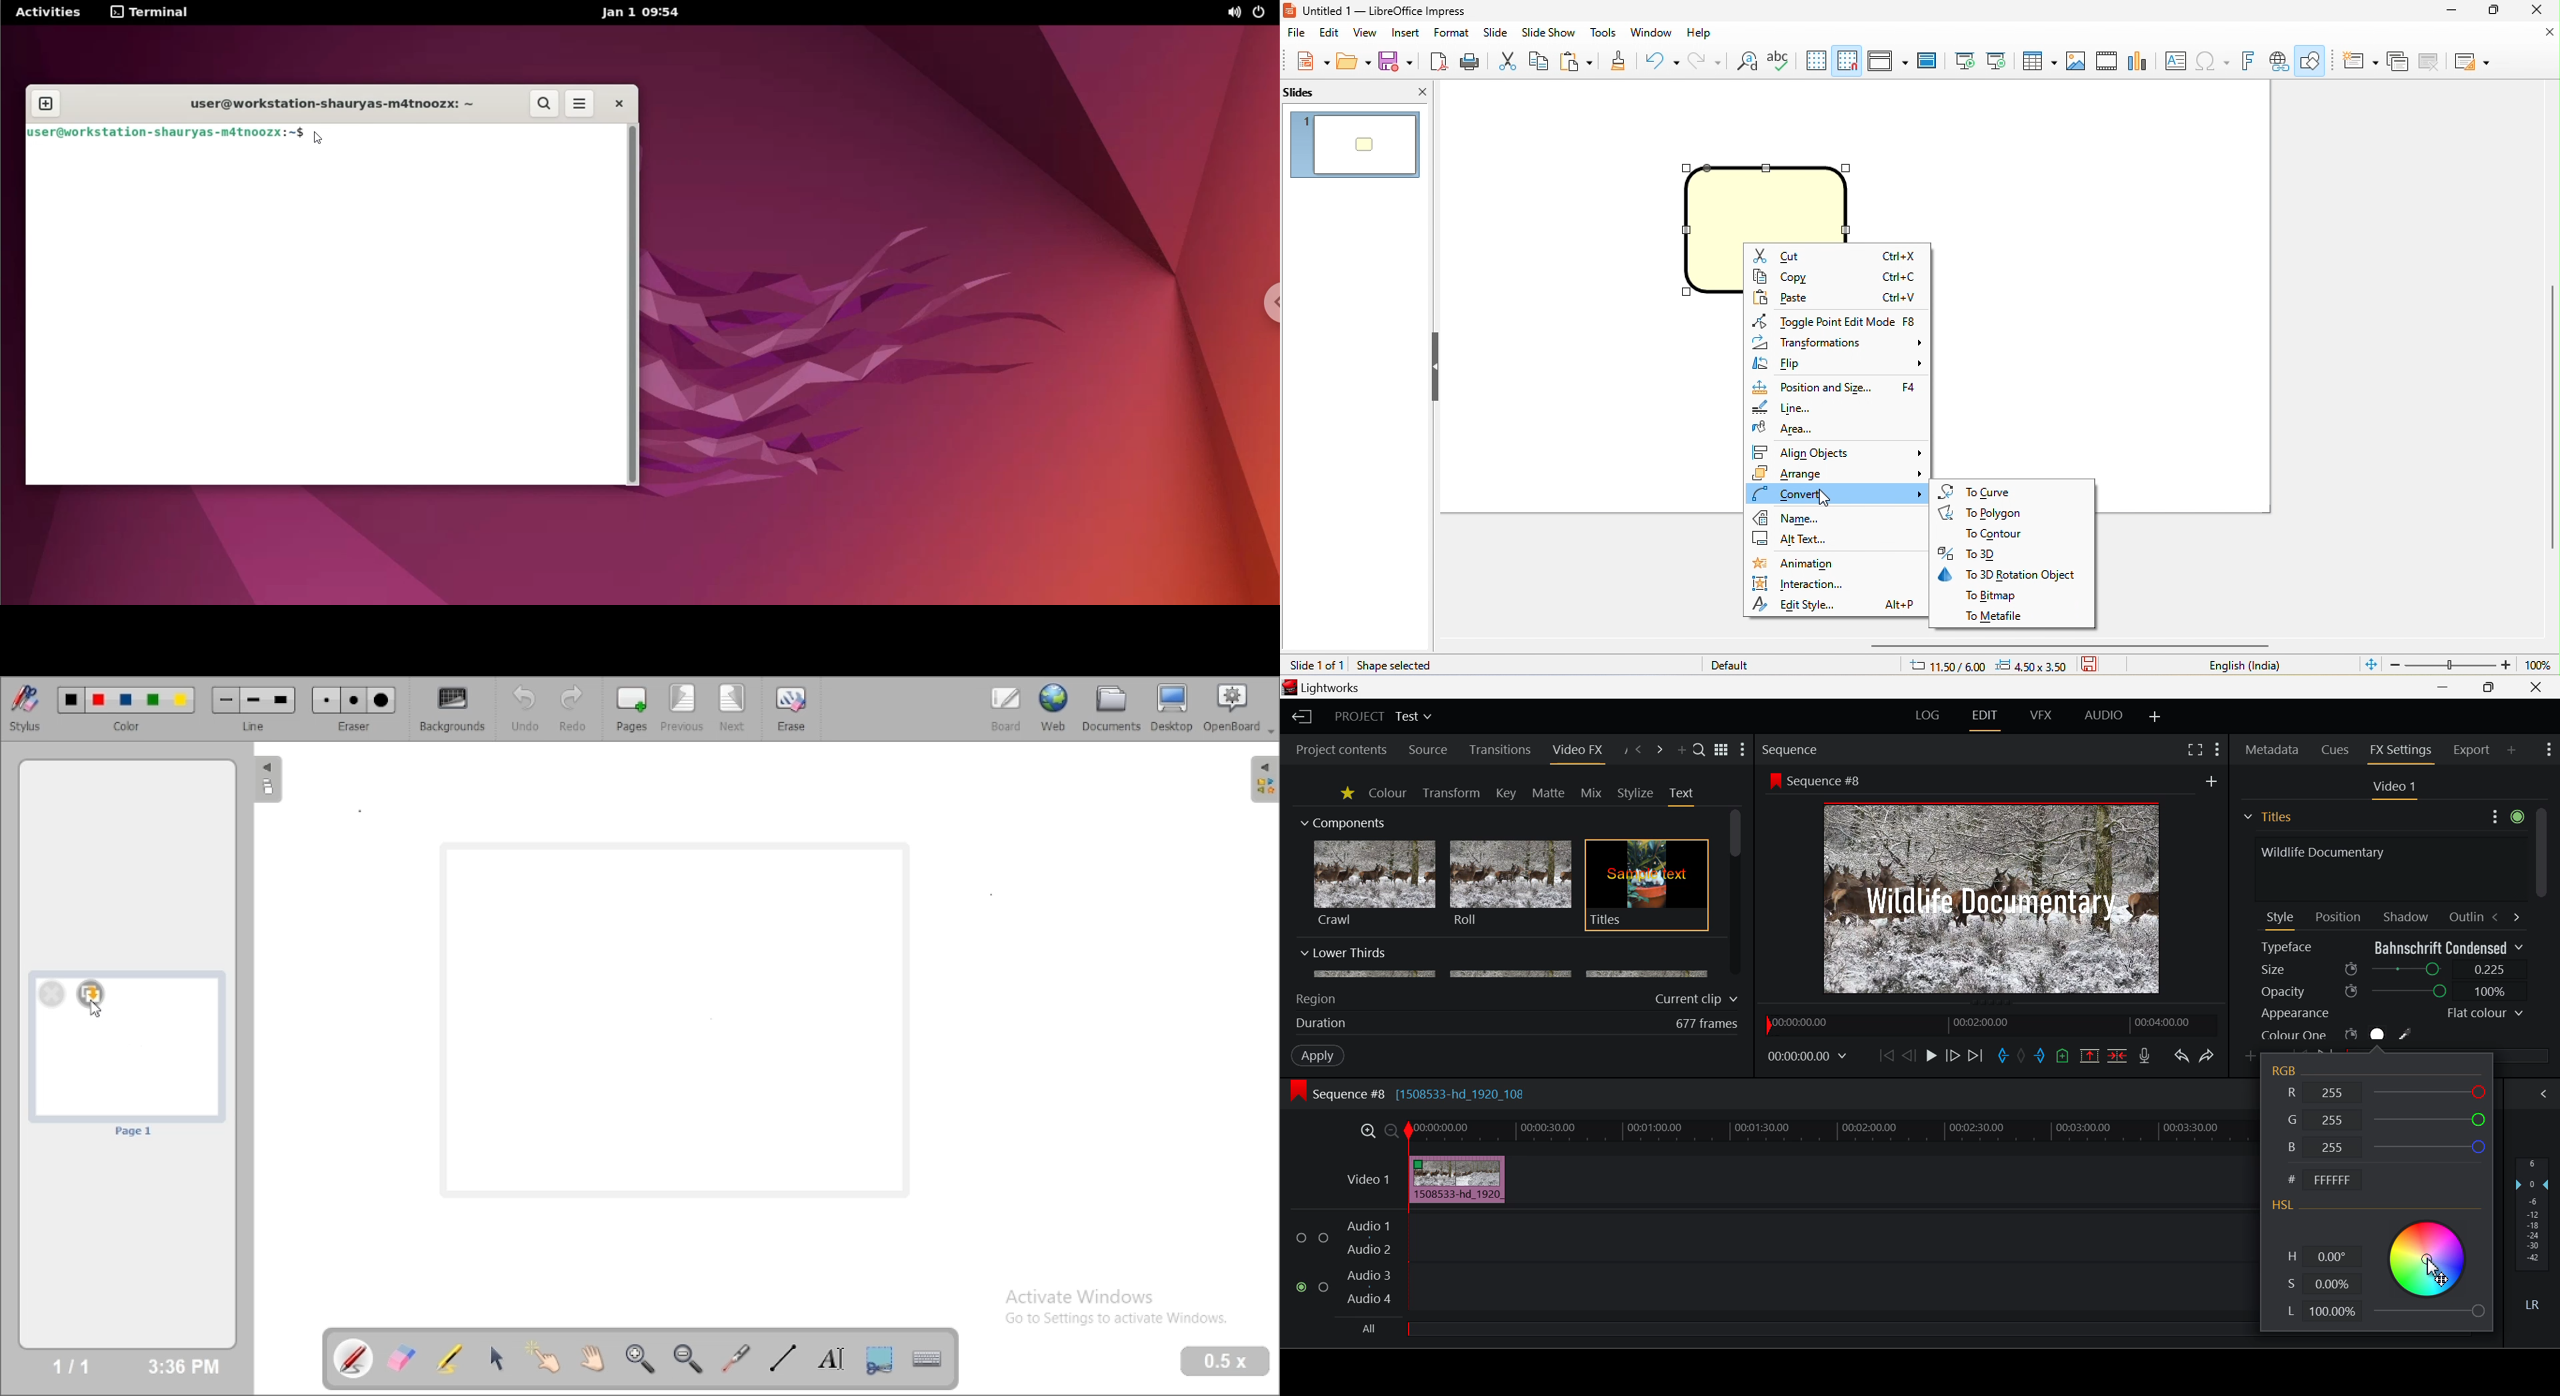 This screenshot has height=1400, width=2576. I want to click on close, so click(2536, 10).